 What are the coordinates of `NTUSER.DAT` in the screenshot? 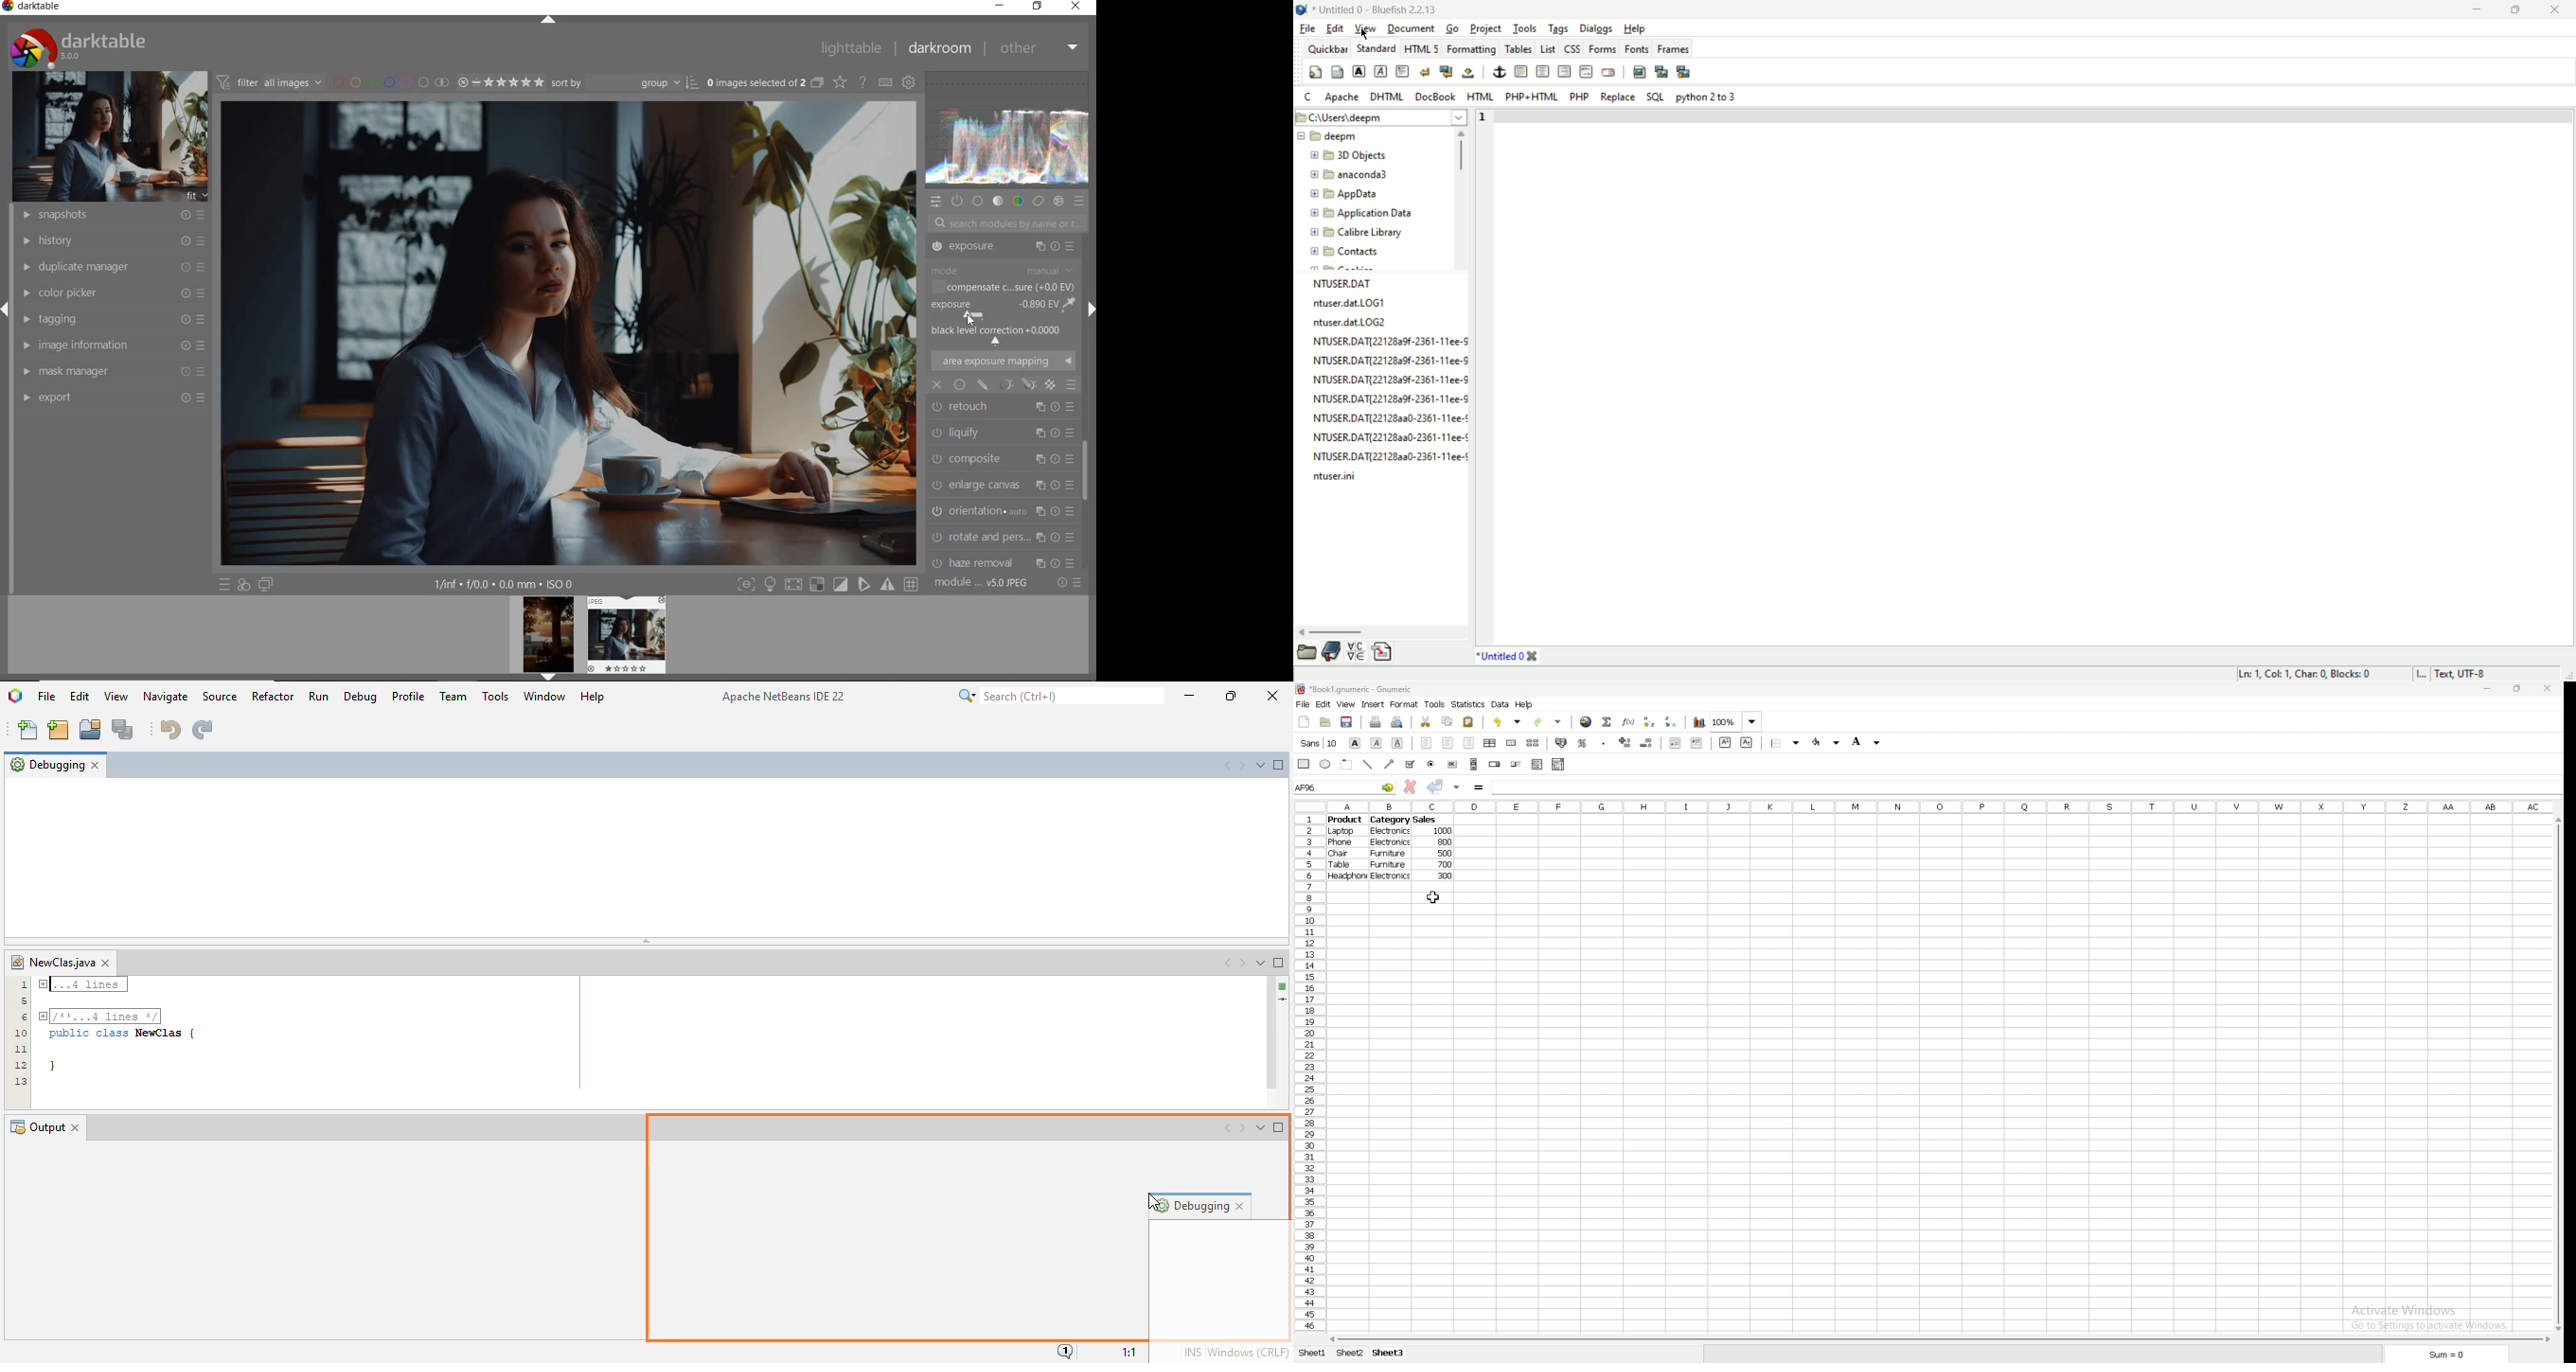 It's located at (1343, 283).